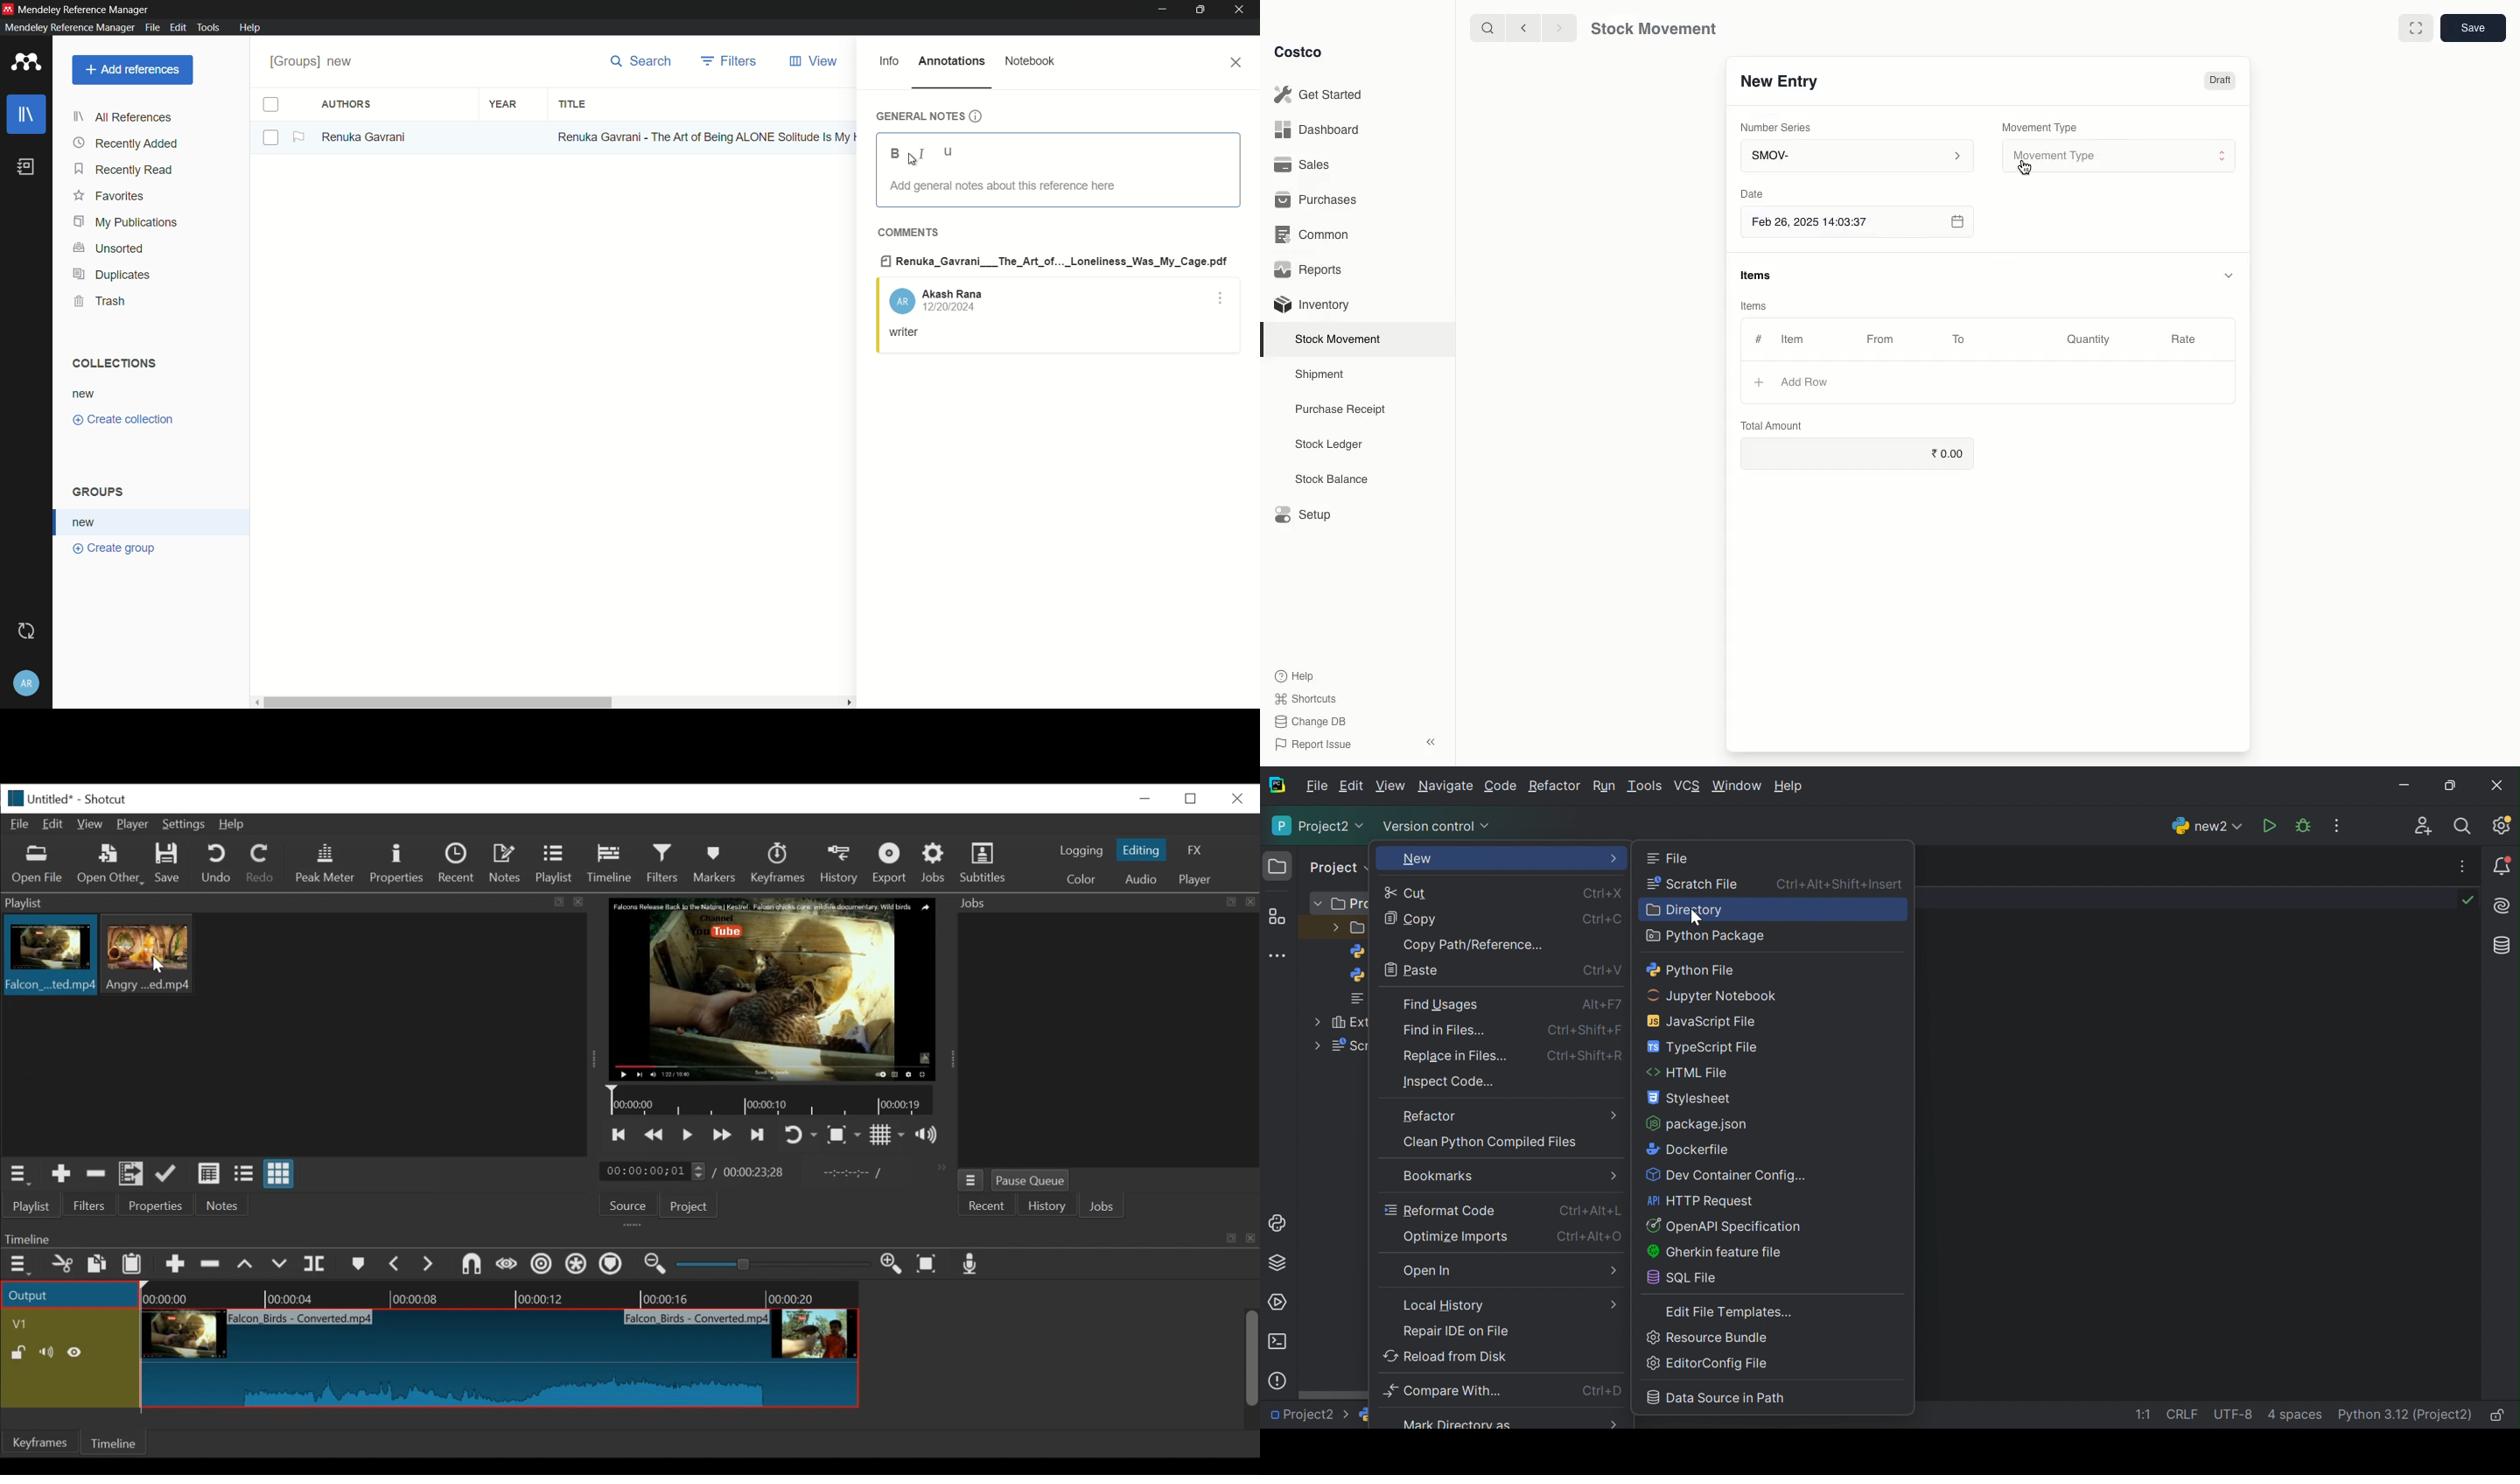 The height and width of the screenshot is (1484, 2520). What do you see at coordinates (1296, 674) in the screenshot?
I see `Help` at bounding box center [1296, 674].